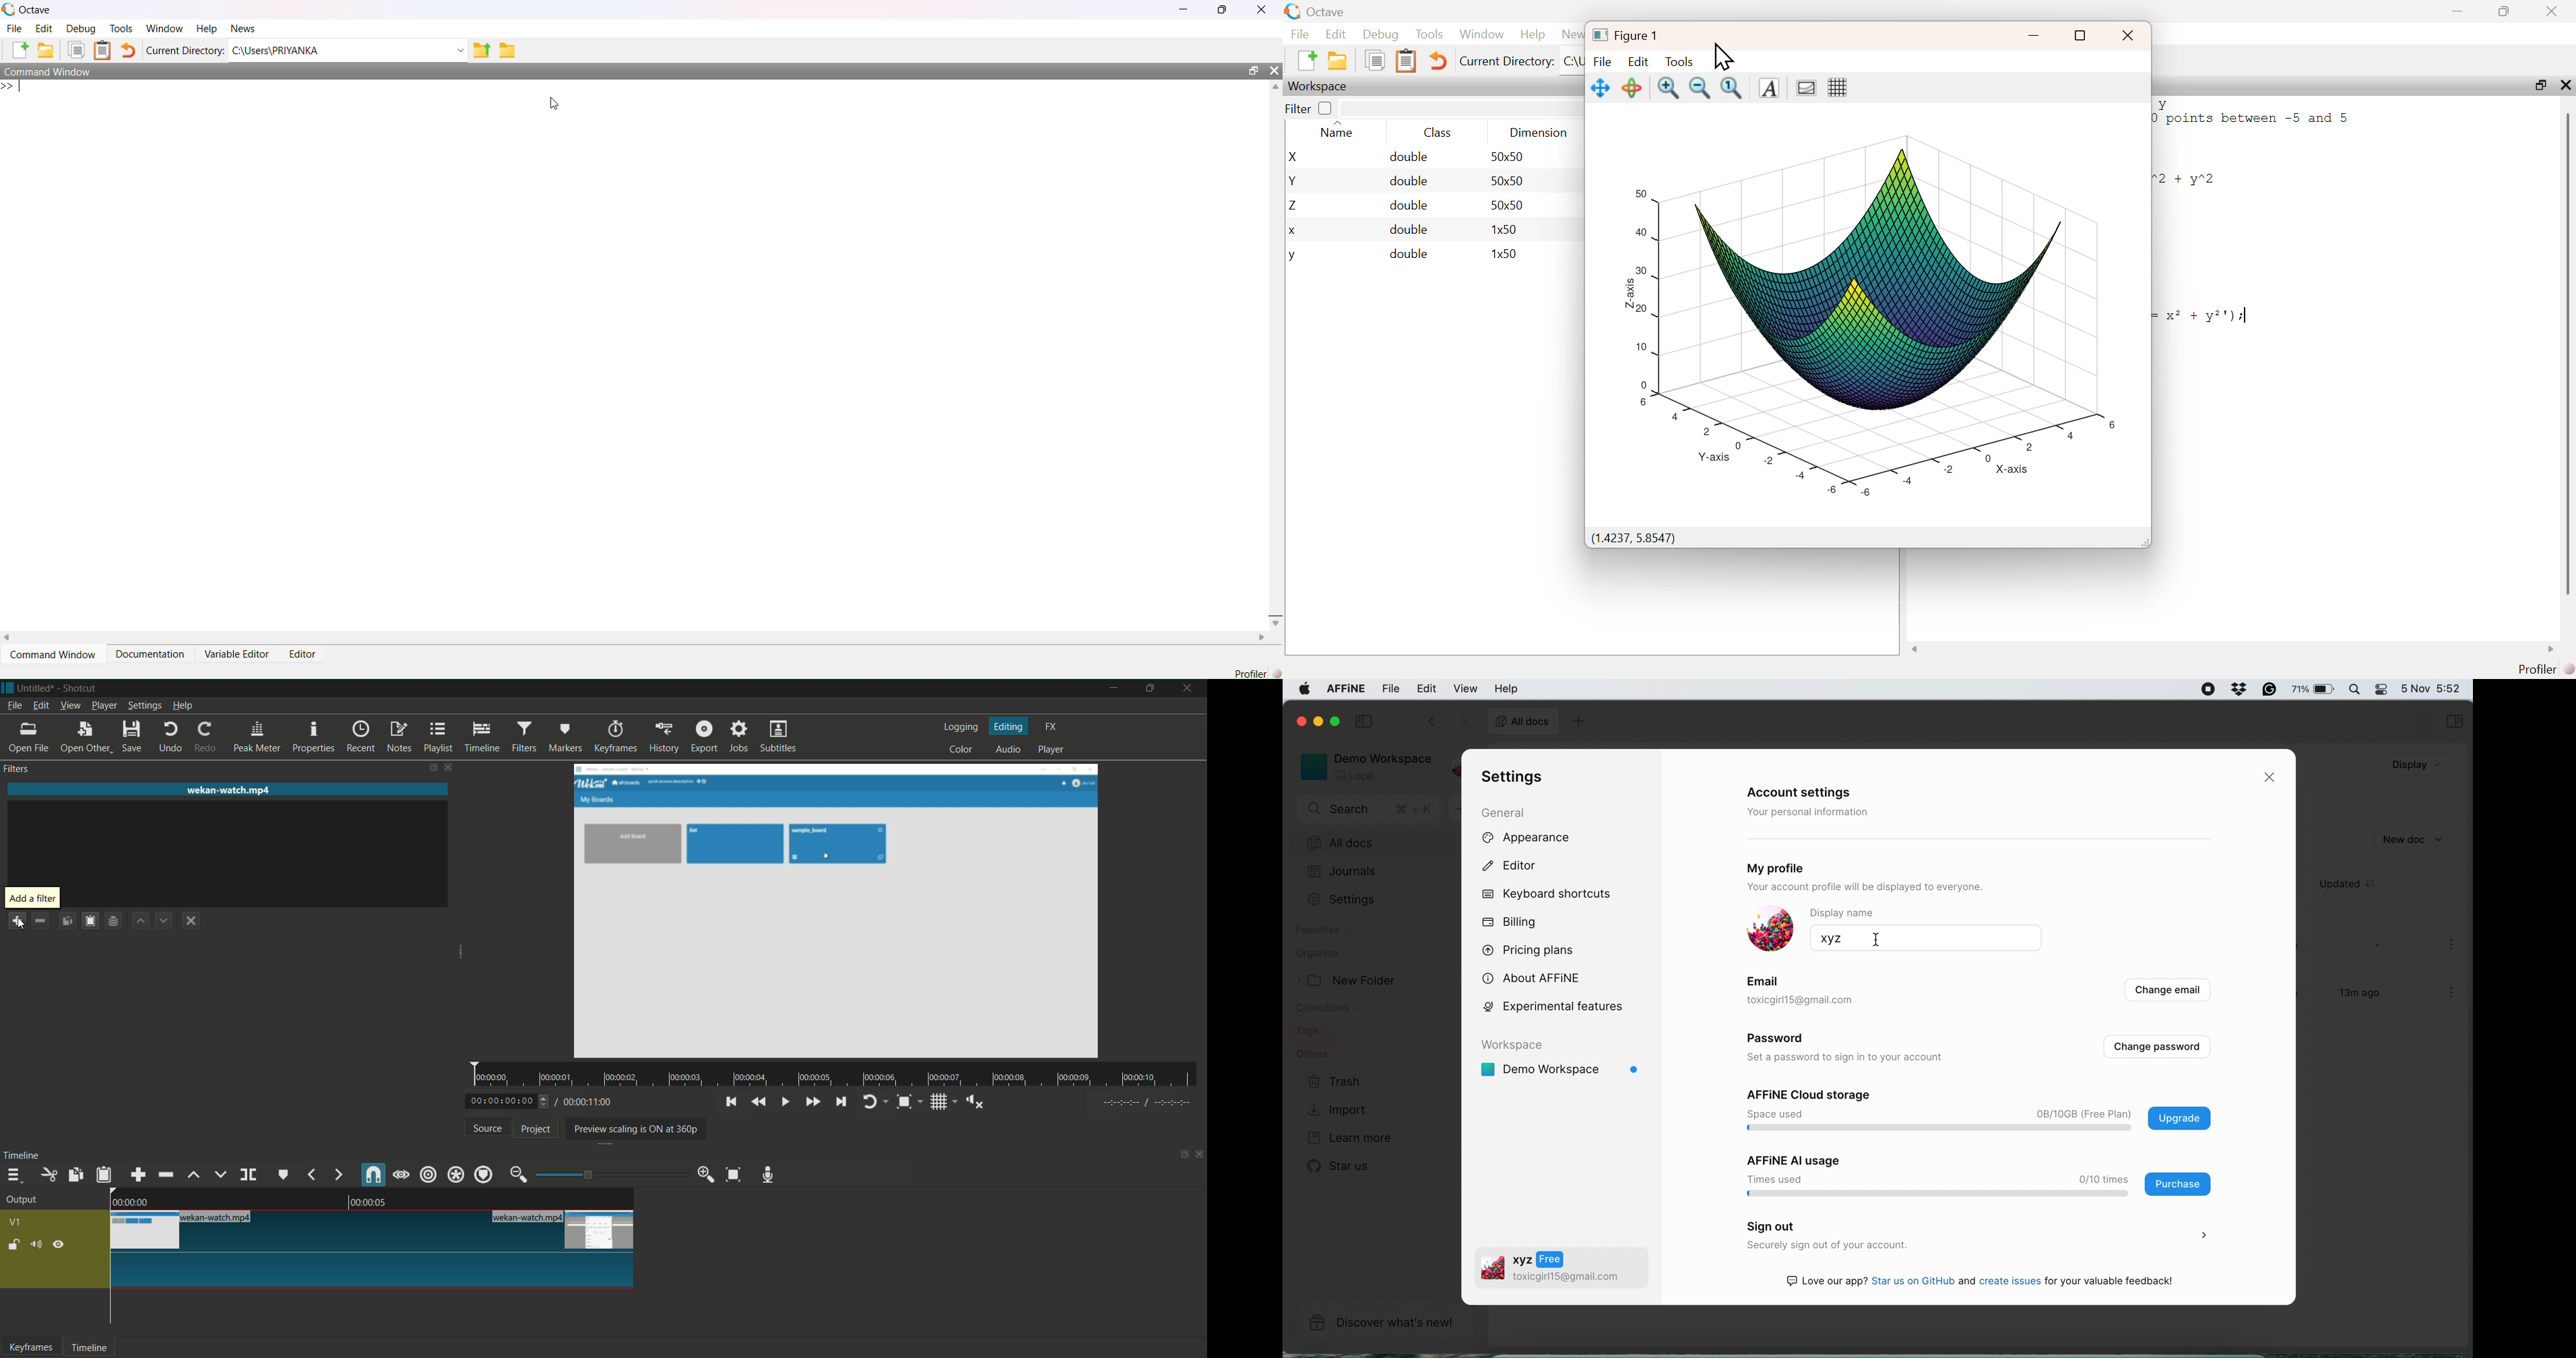  I want to click on peak meter, so click(258, 737).